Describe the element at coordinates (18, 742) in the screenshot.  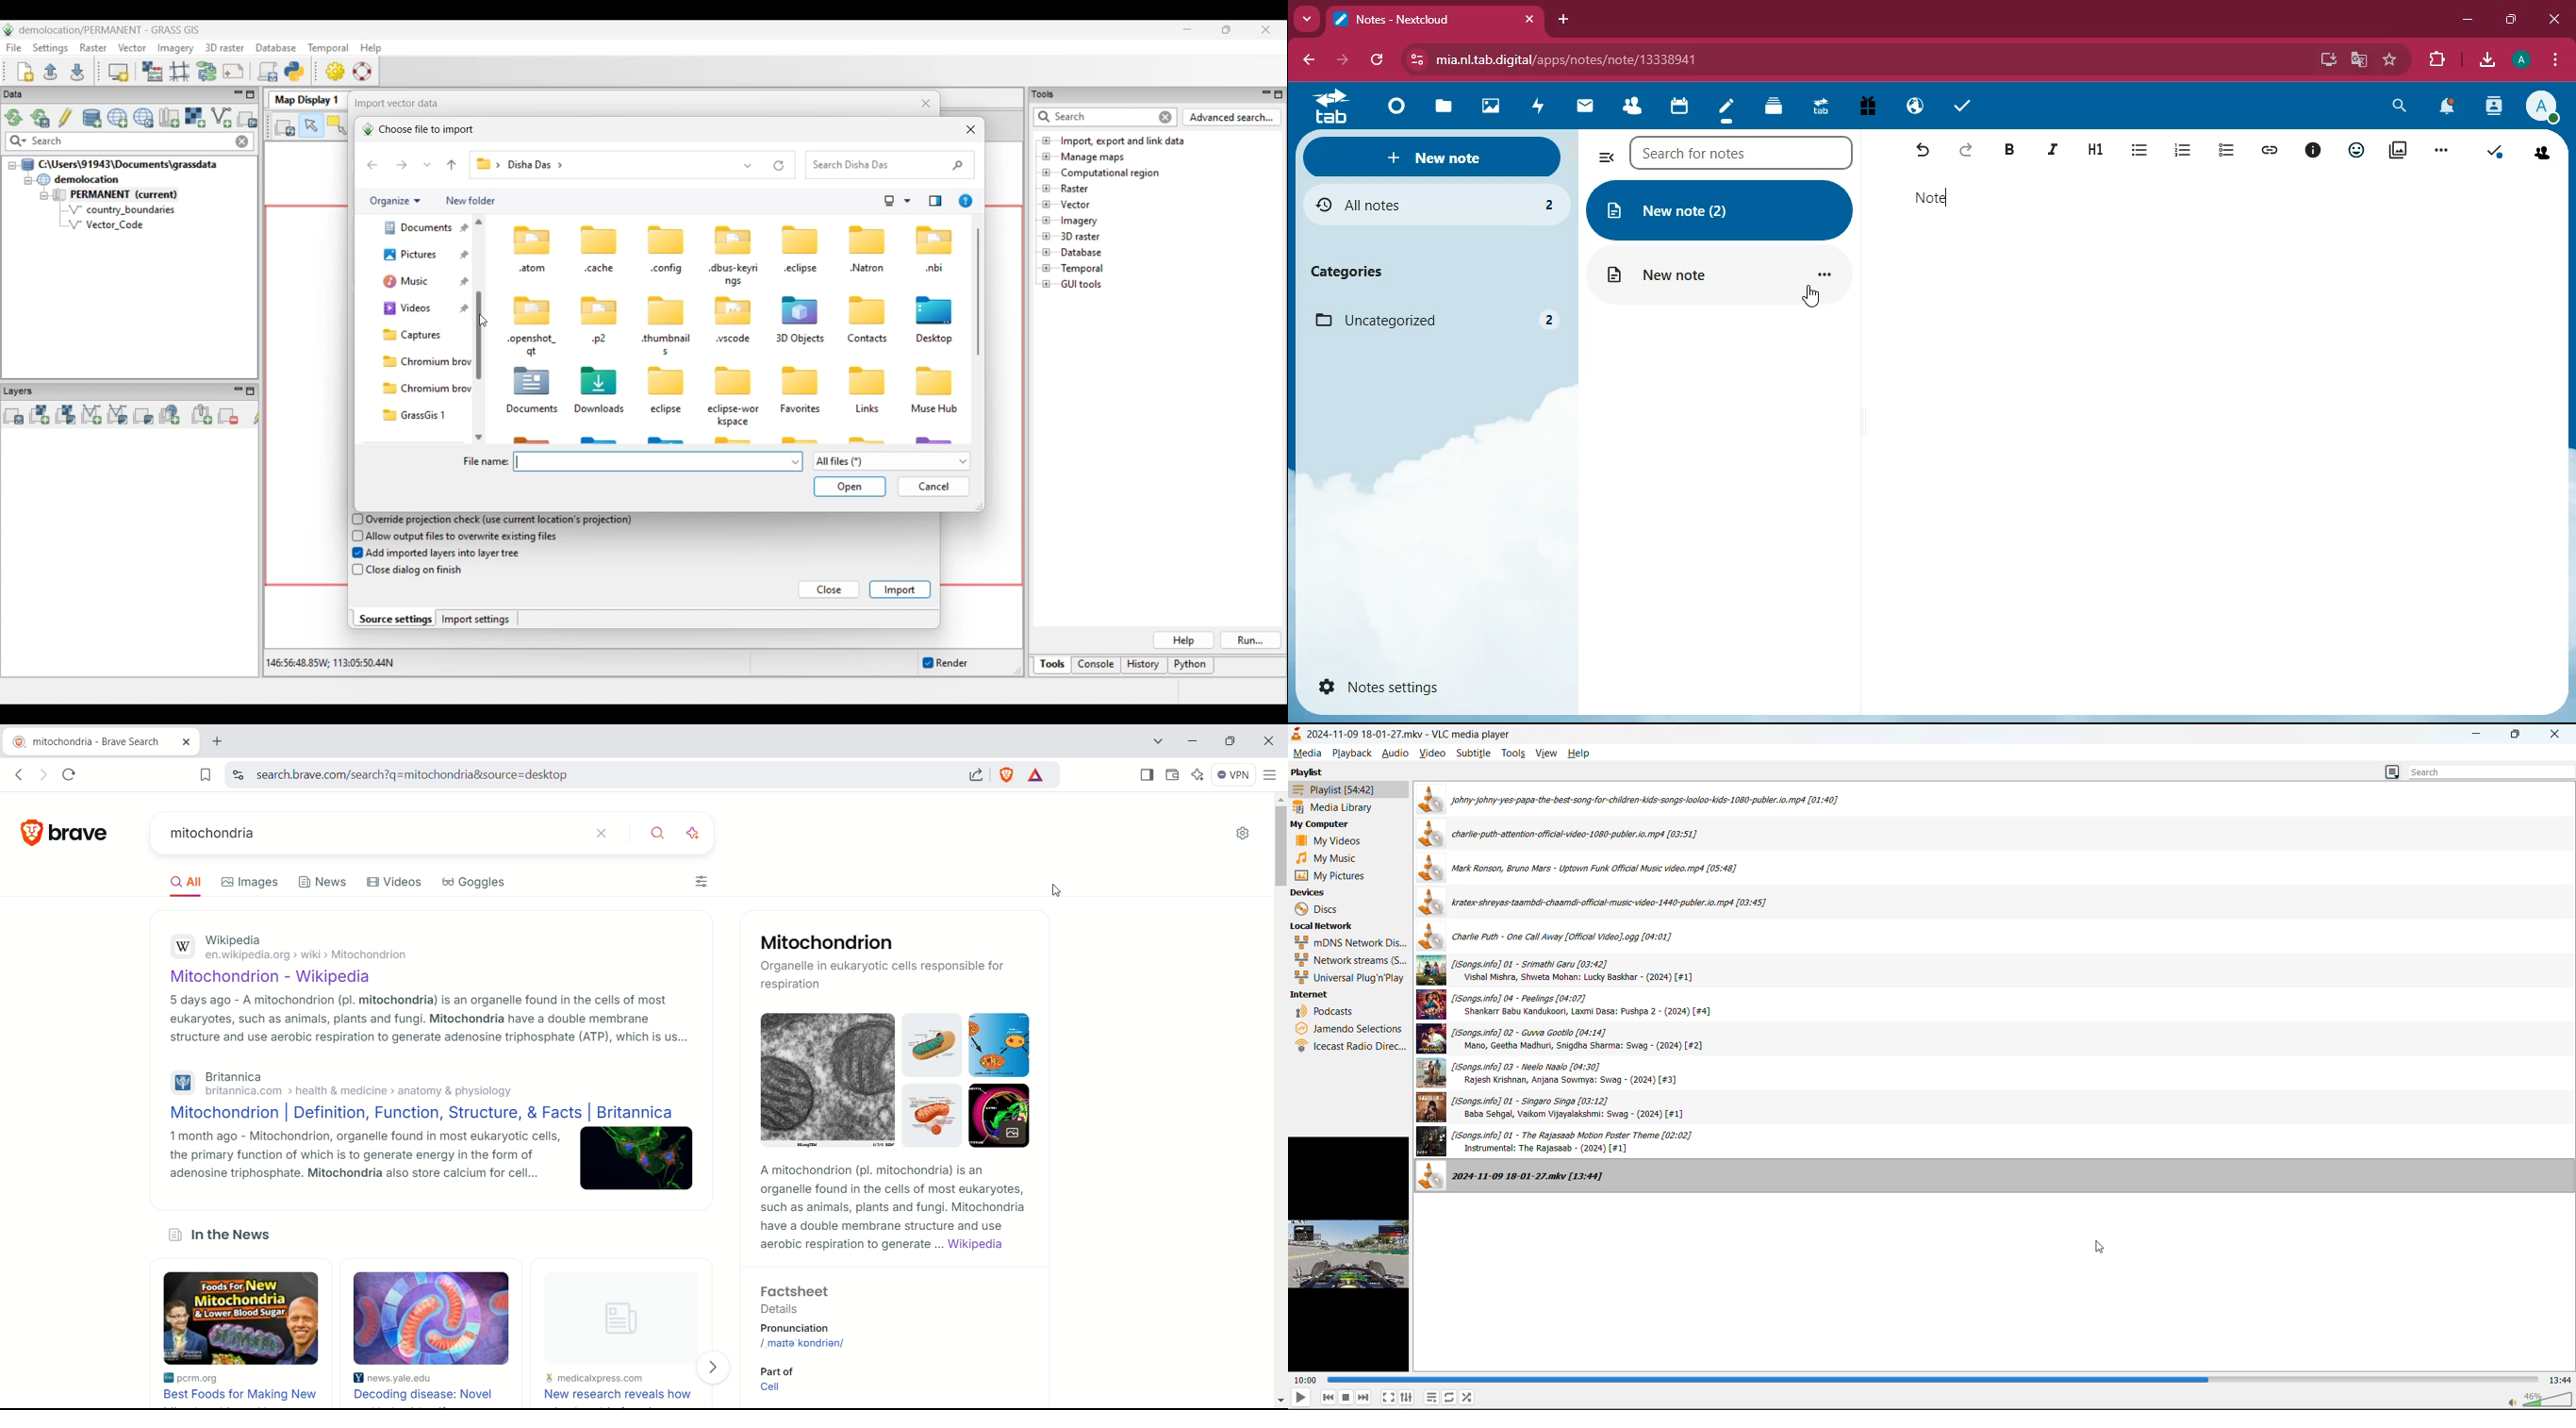
I see `brave logo` at that location.